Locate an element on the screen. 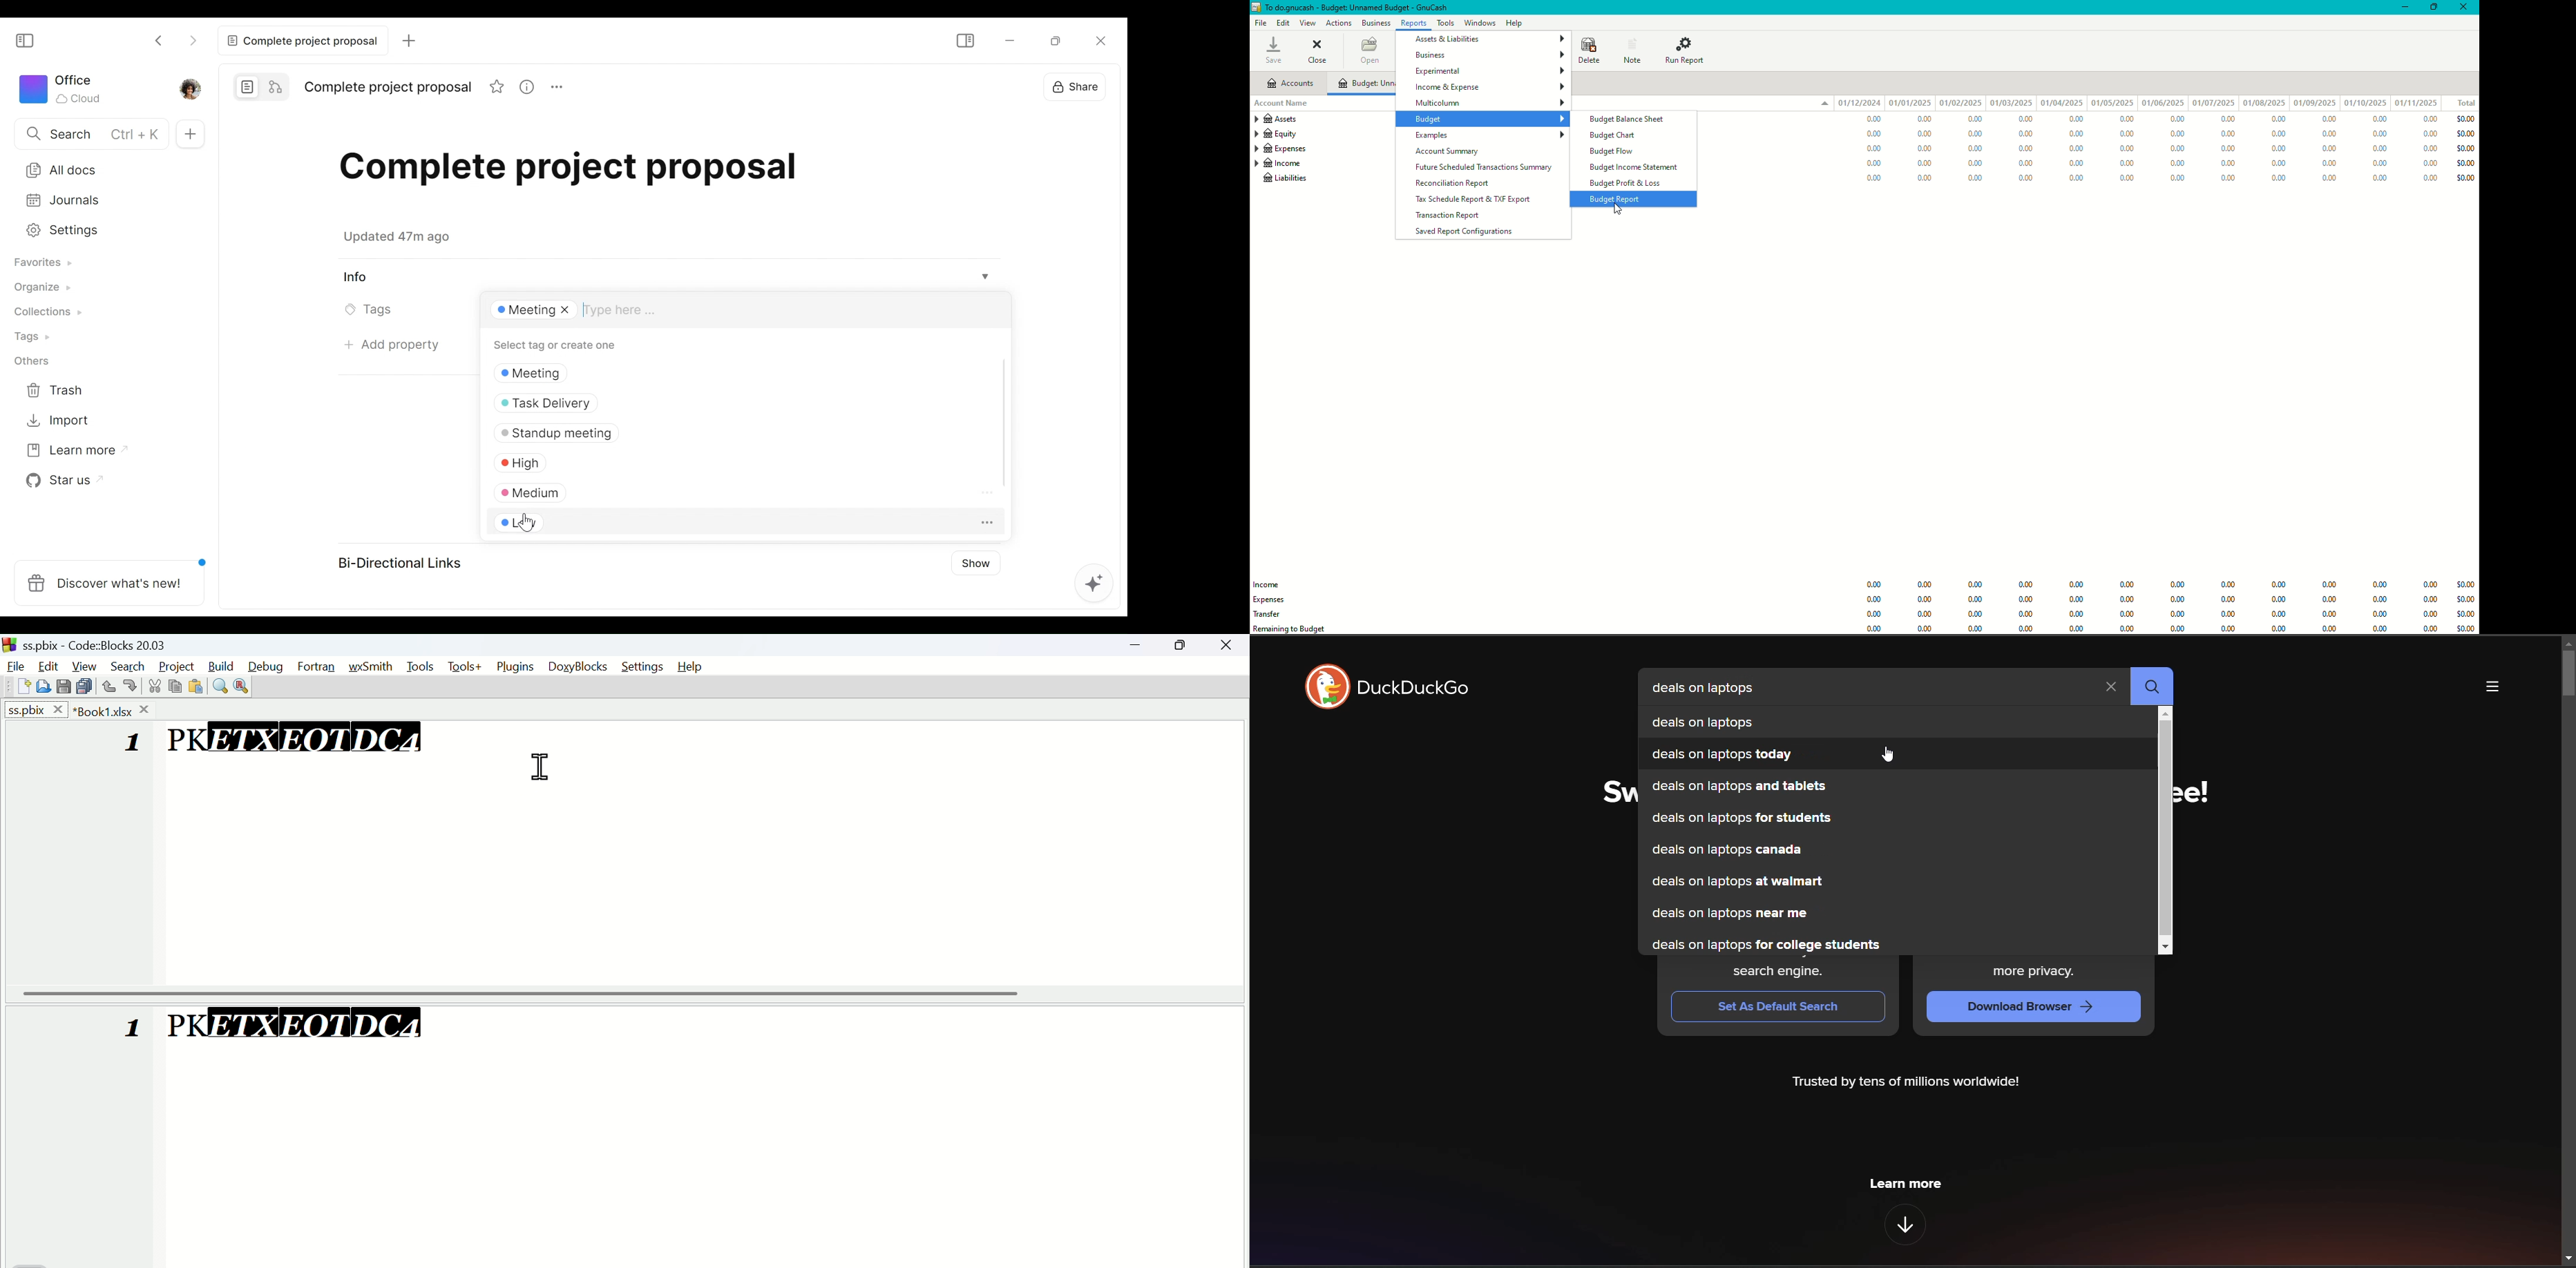  Edit is located at coordinates (1284, 23).